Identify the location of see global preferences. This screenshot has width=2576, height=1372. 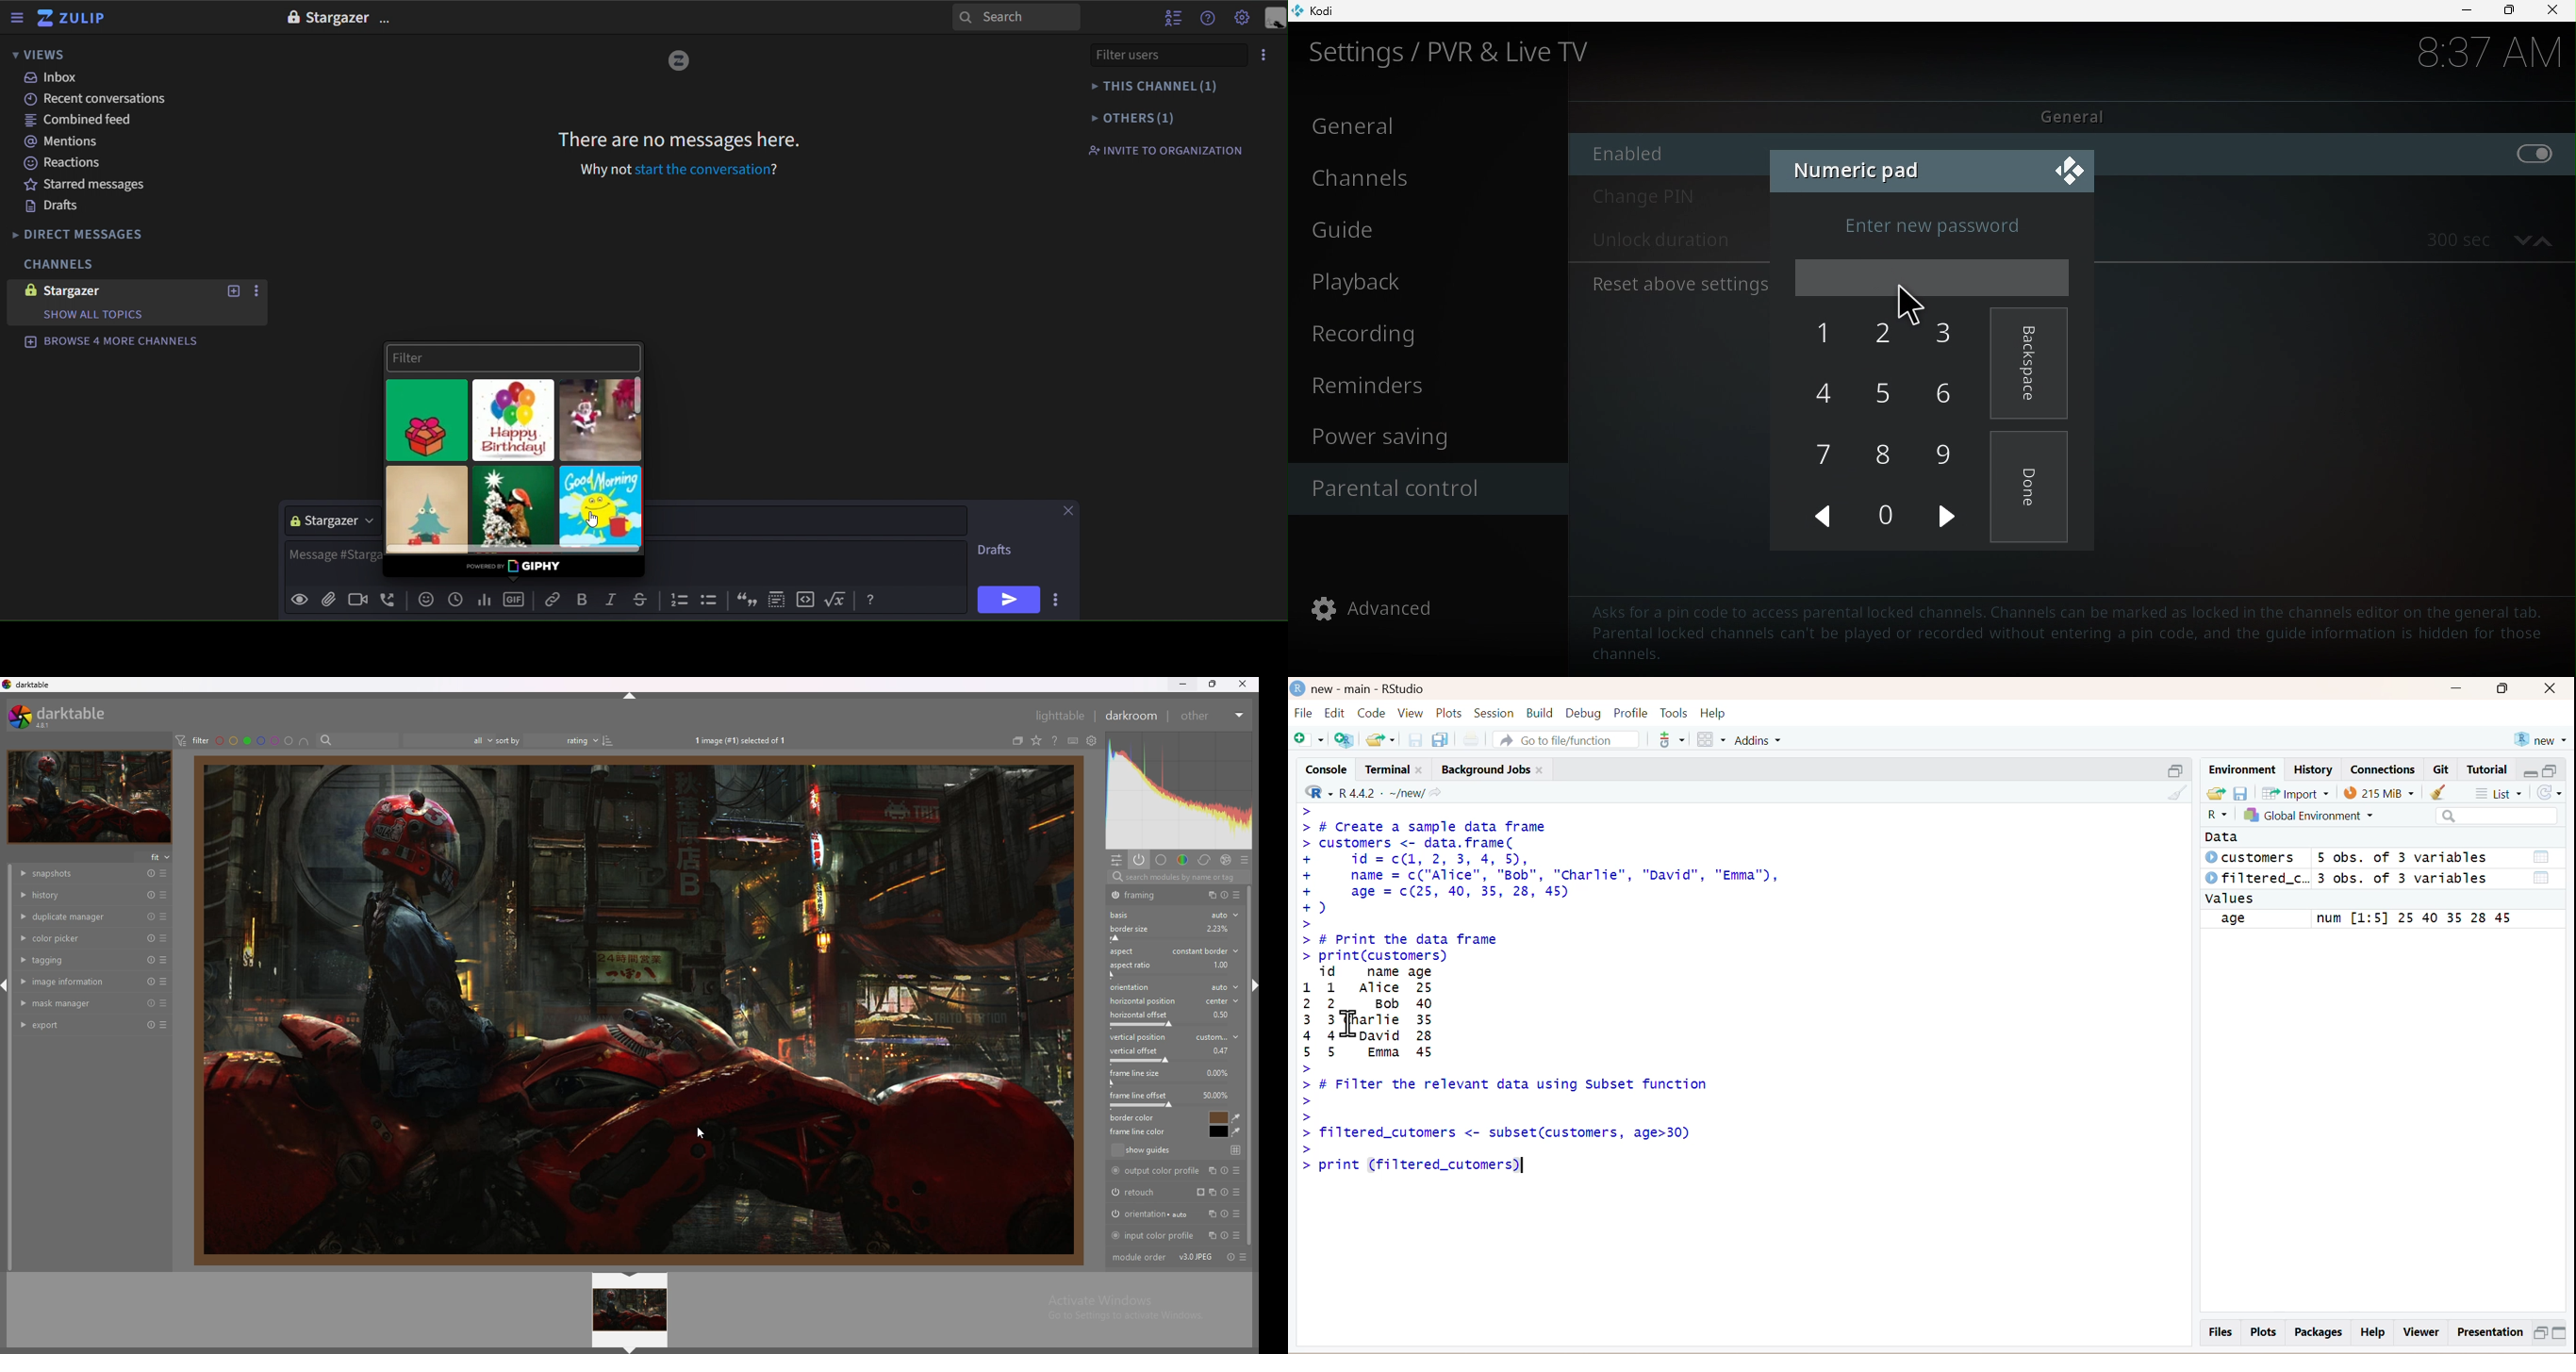
(1092, 740).